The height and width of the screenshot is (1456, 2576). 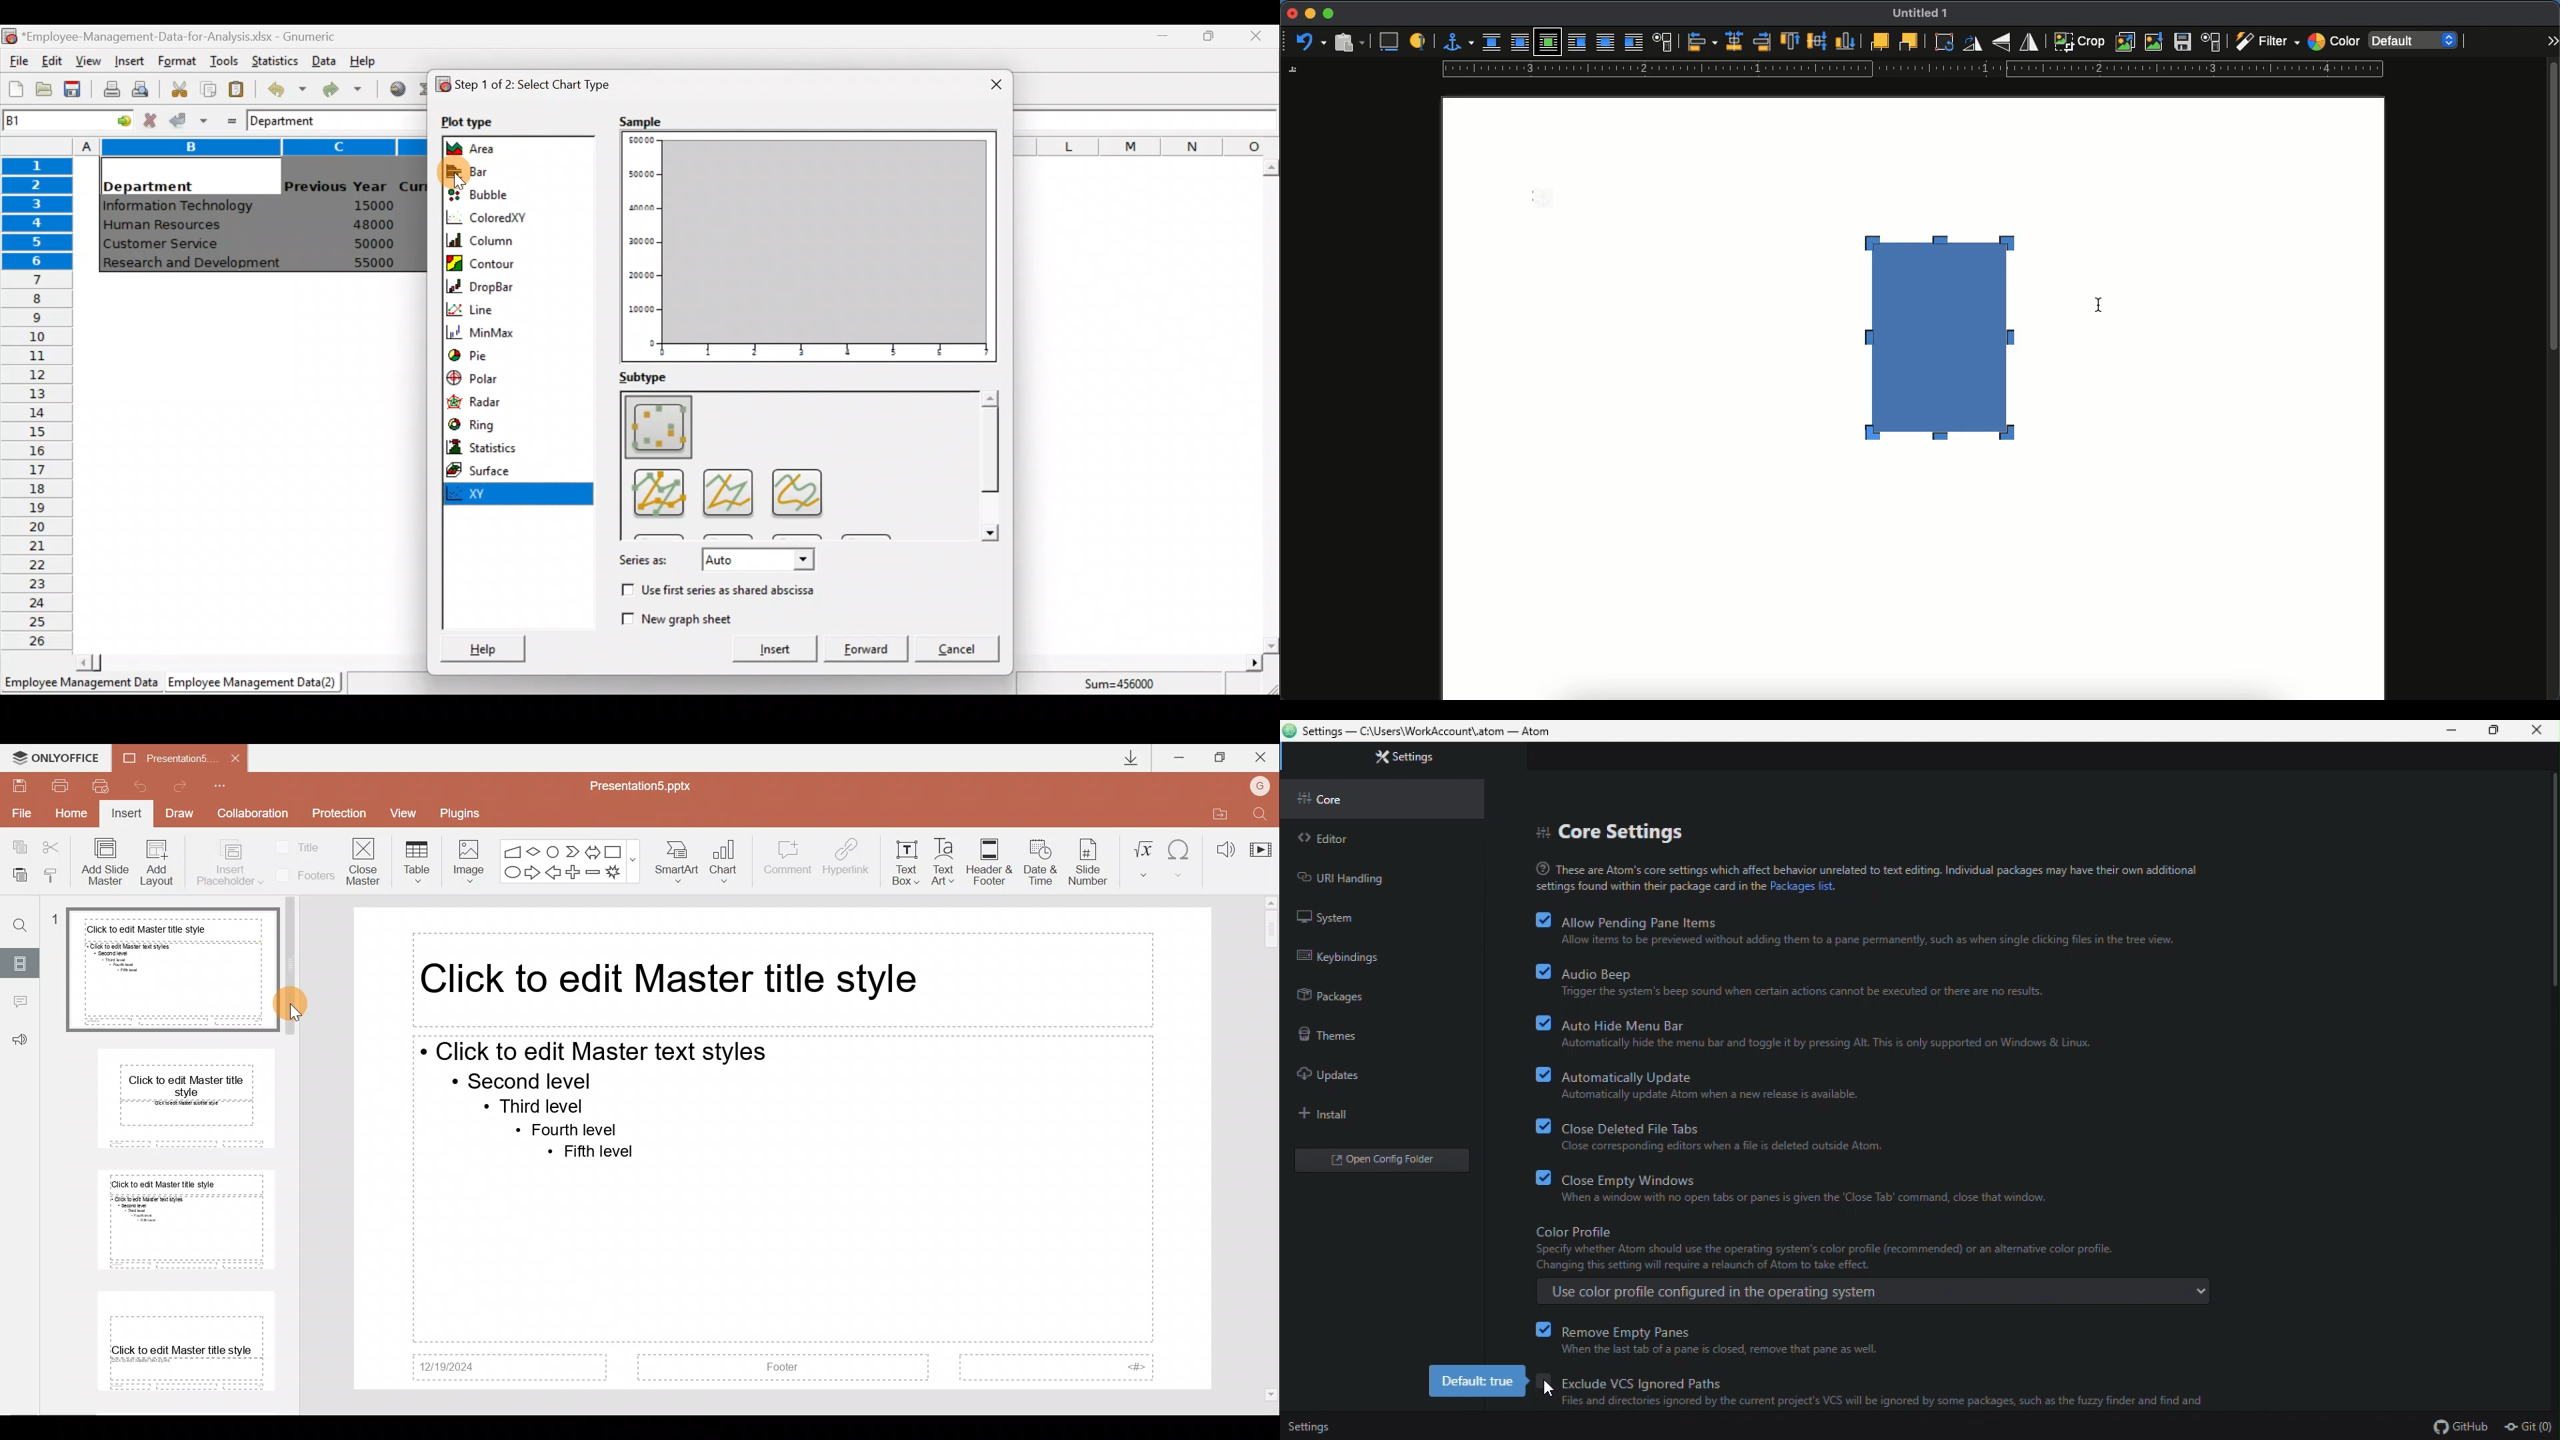 What do you see at coordinates (408, 813) in the screenshot?
I see `View` at bounding box center [408, 813].